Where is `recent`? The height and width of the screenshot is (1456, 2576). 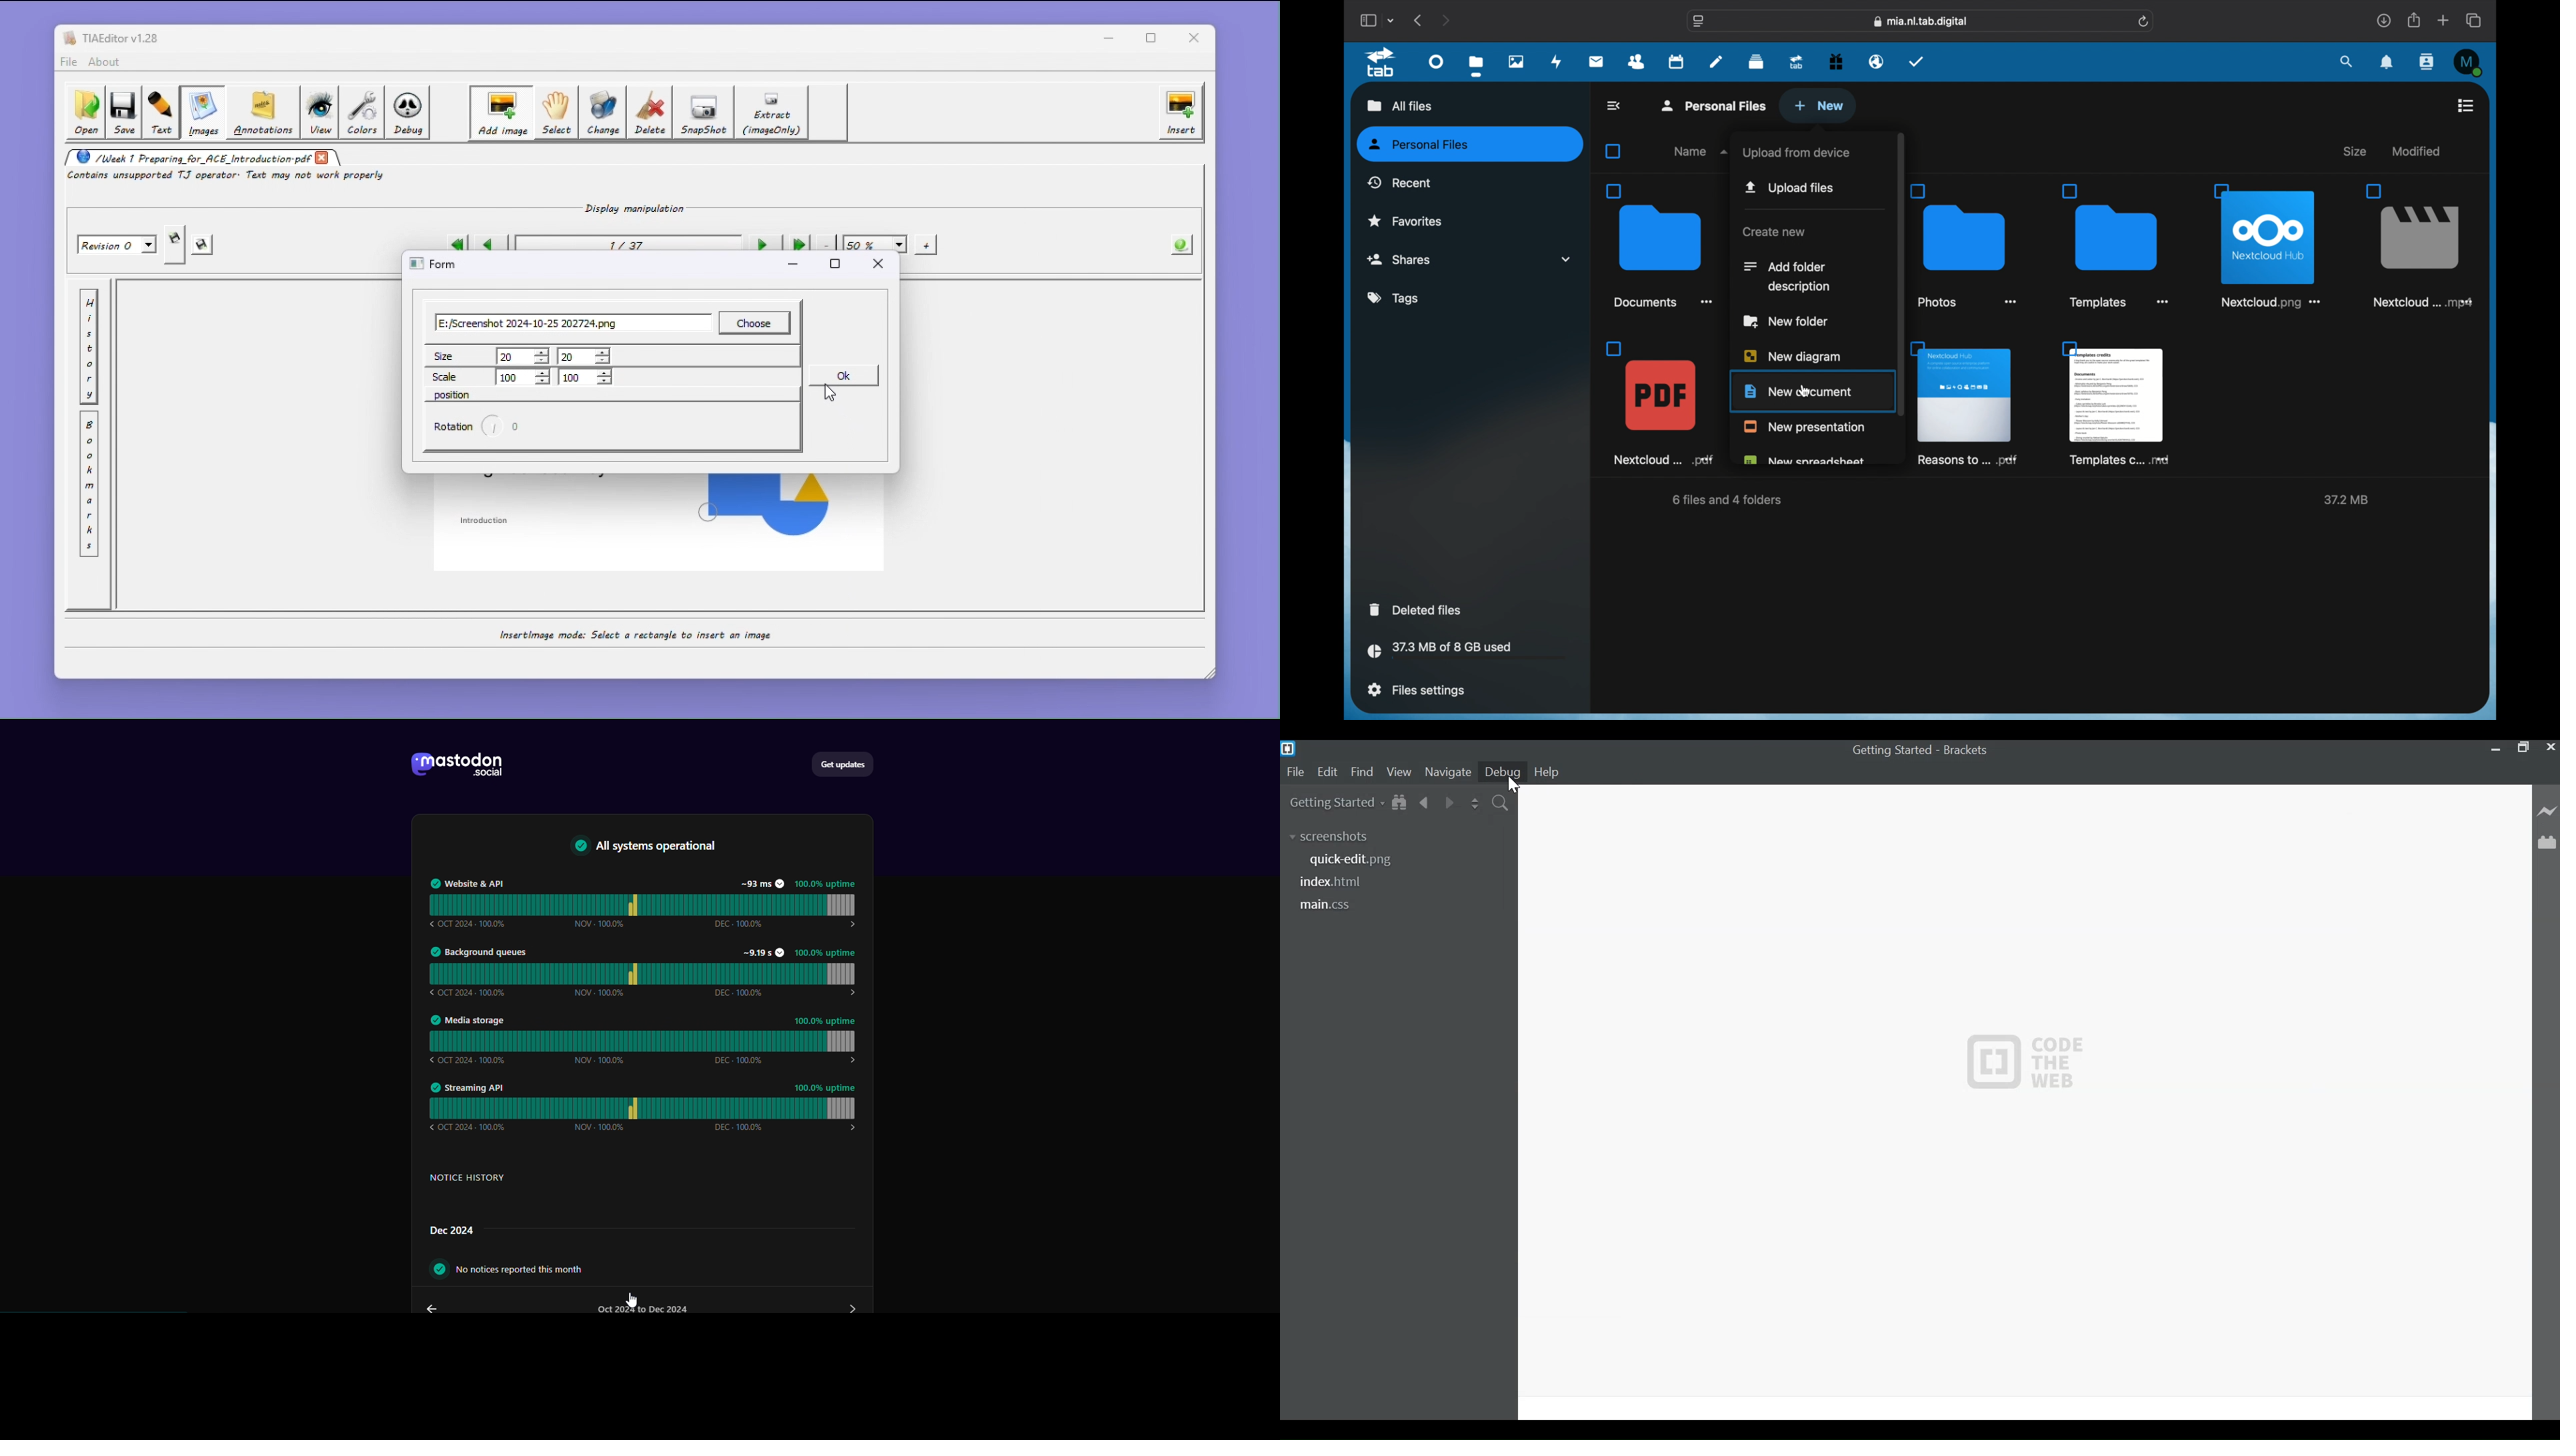 recent is located at coordinates (1399, 182).